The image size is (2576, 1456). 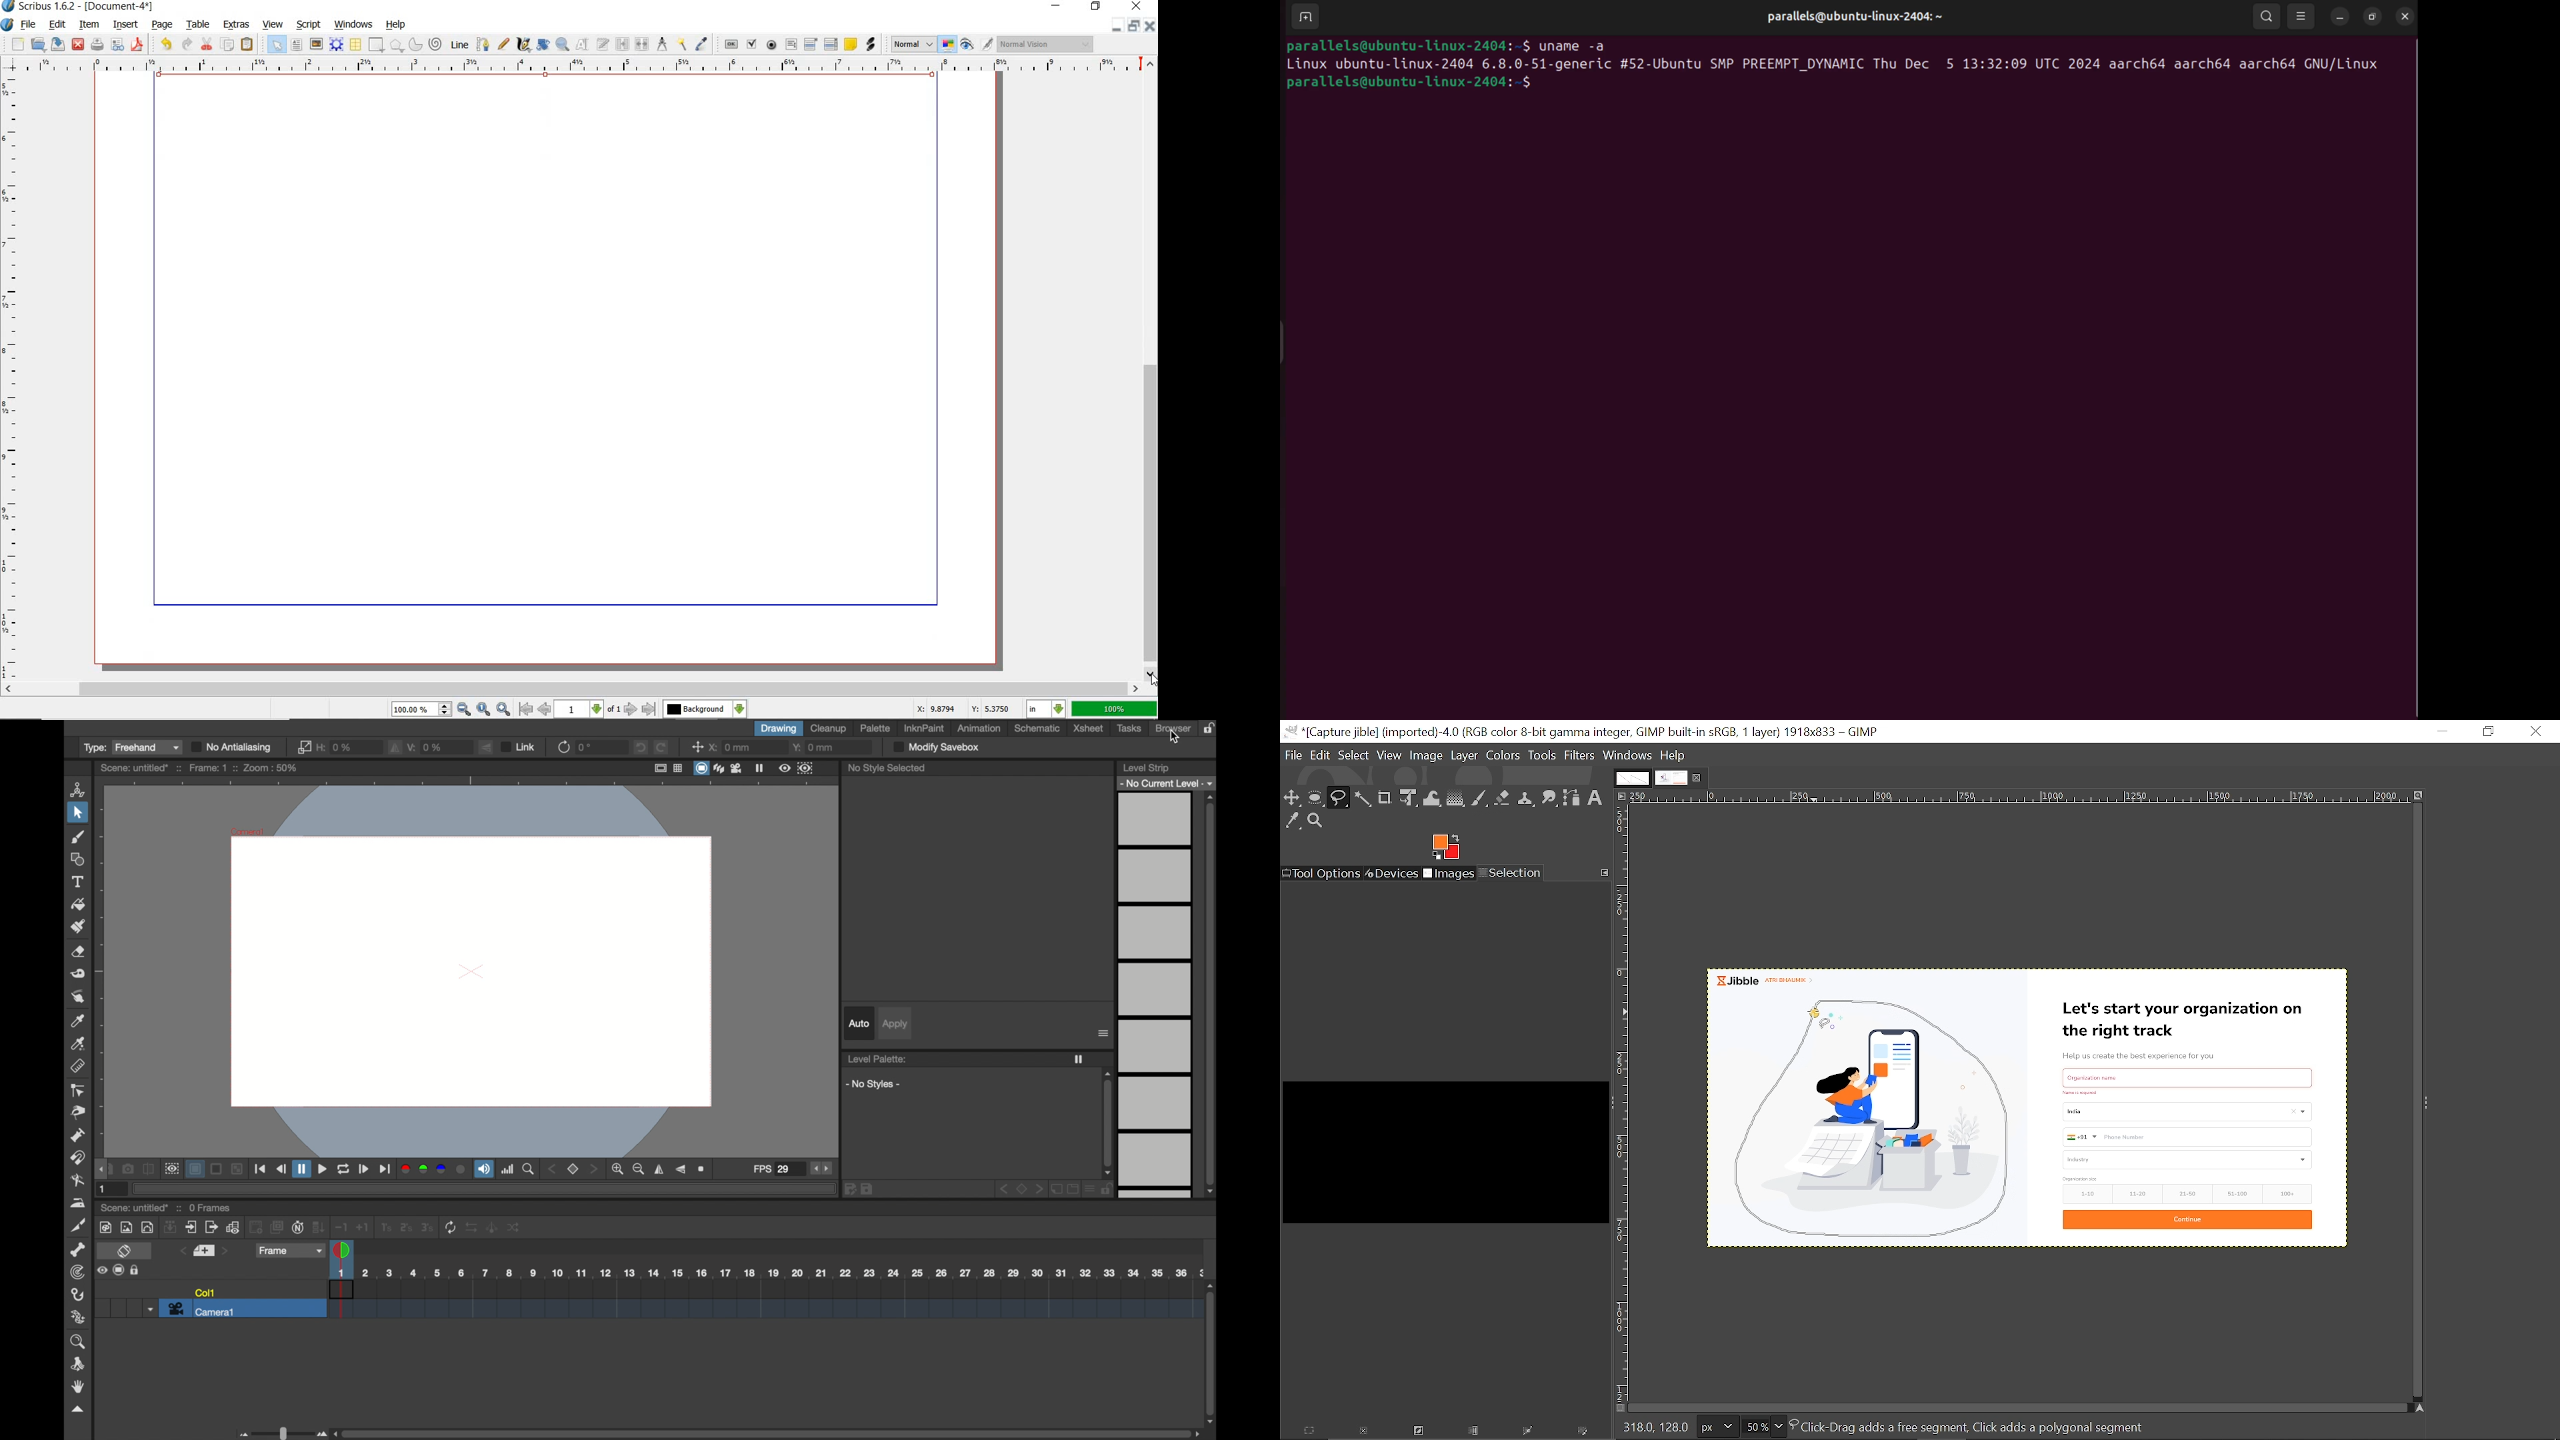 I want to click on pdf push button, so click(x=729, y=43).